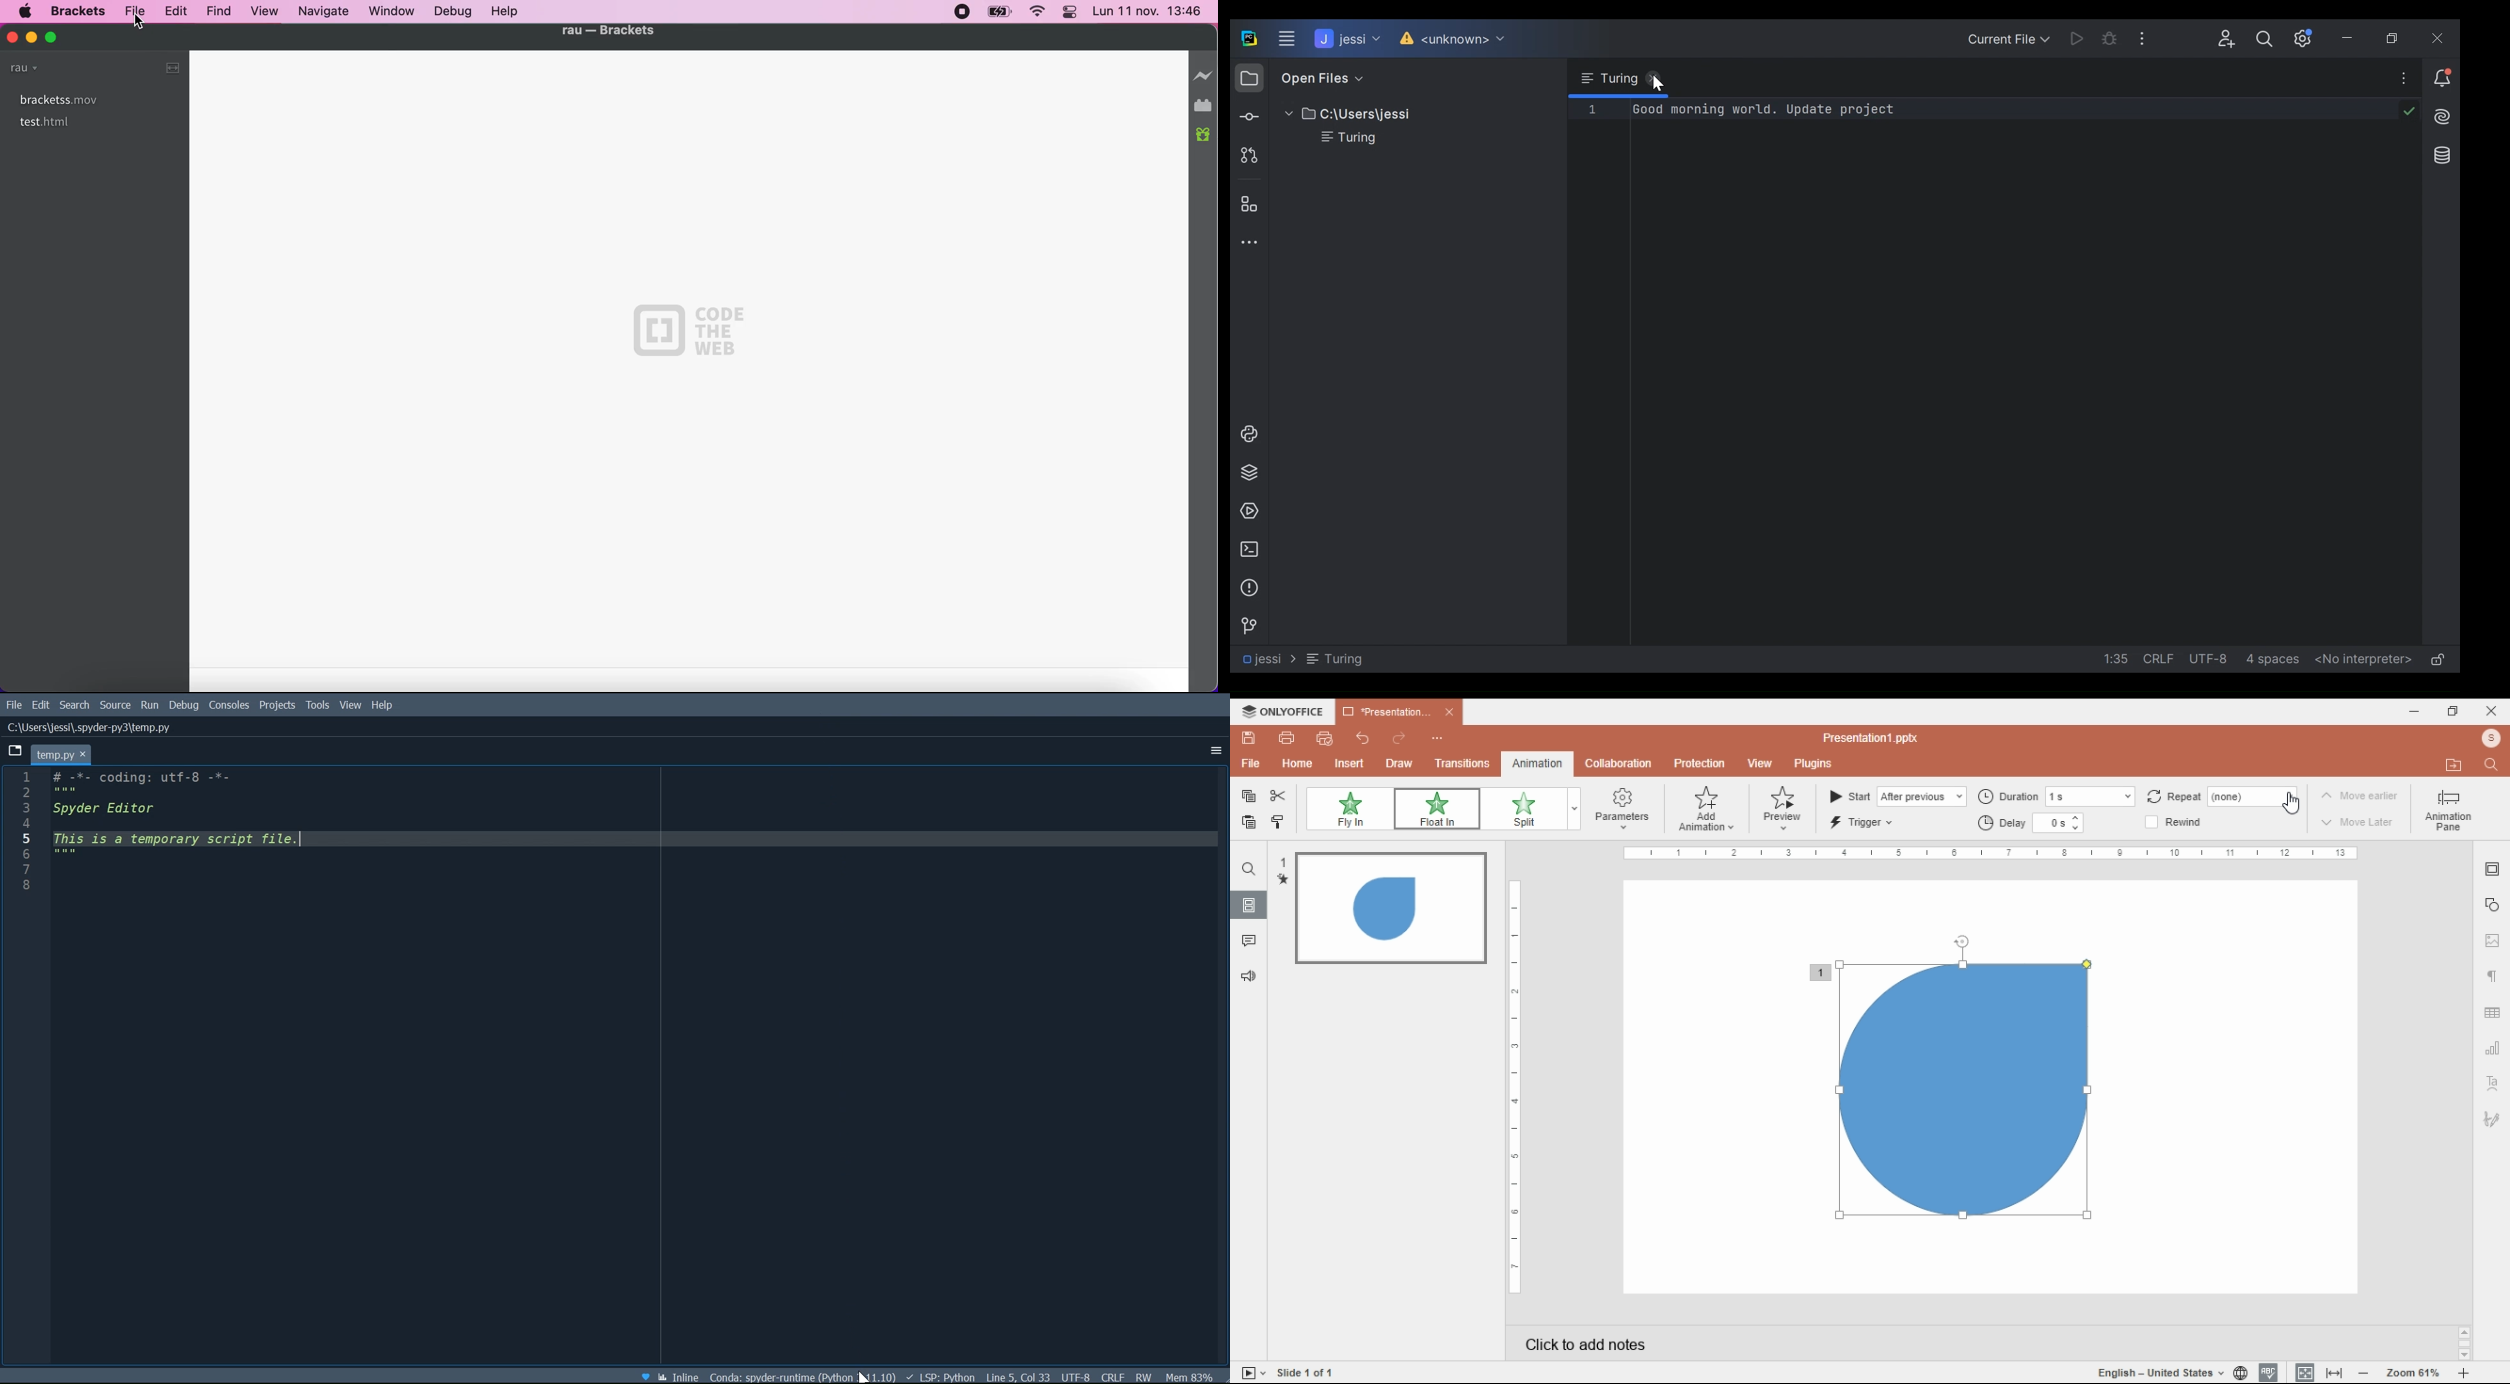 The height and width of the screenshot is (1400, 2520). What do you see at coordinates (1449, 39) in the screenshot?
I see `Version Control` at bounding box center [1449, 39].